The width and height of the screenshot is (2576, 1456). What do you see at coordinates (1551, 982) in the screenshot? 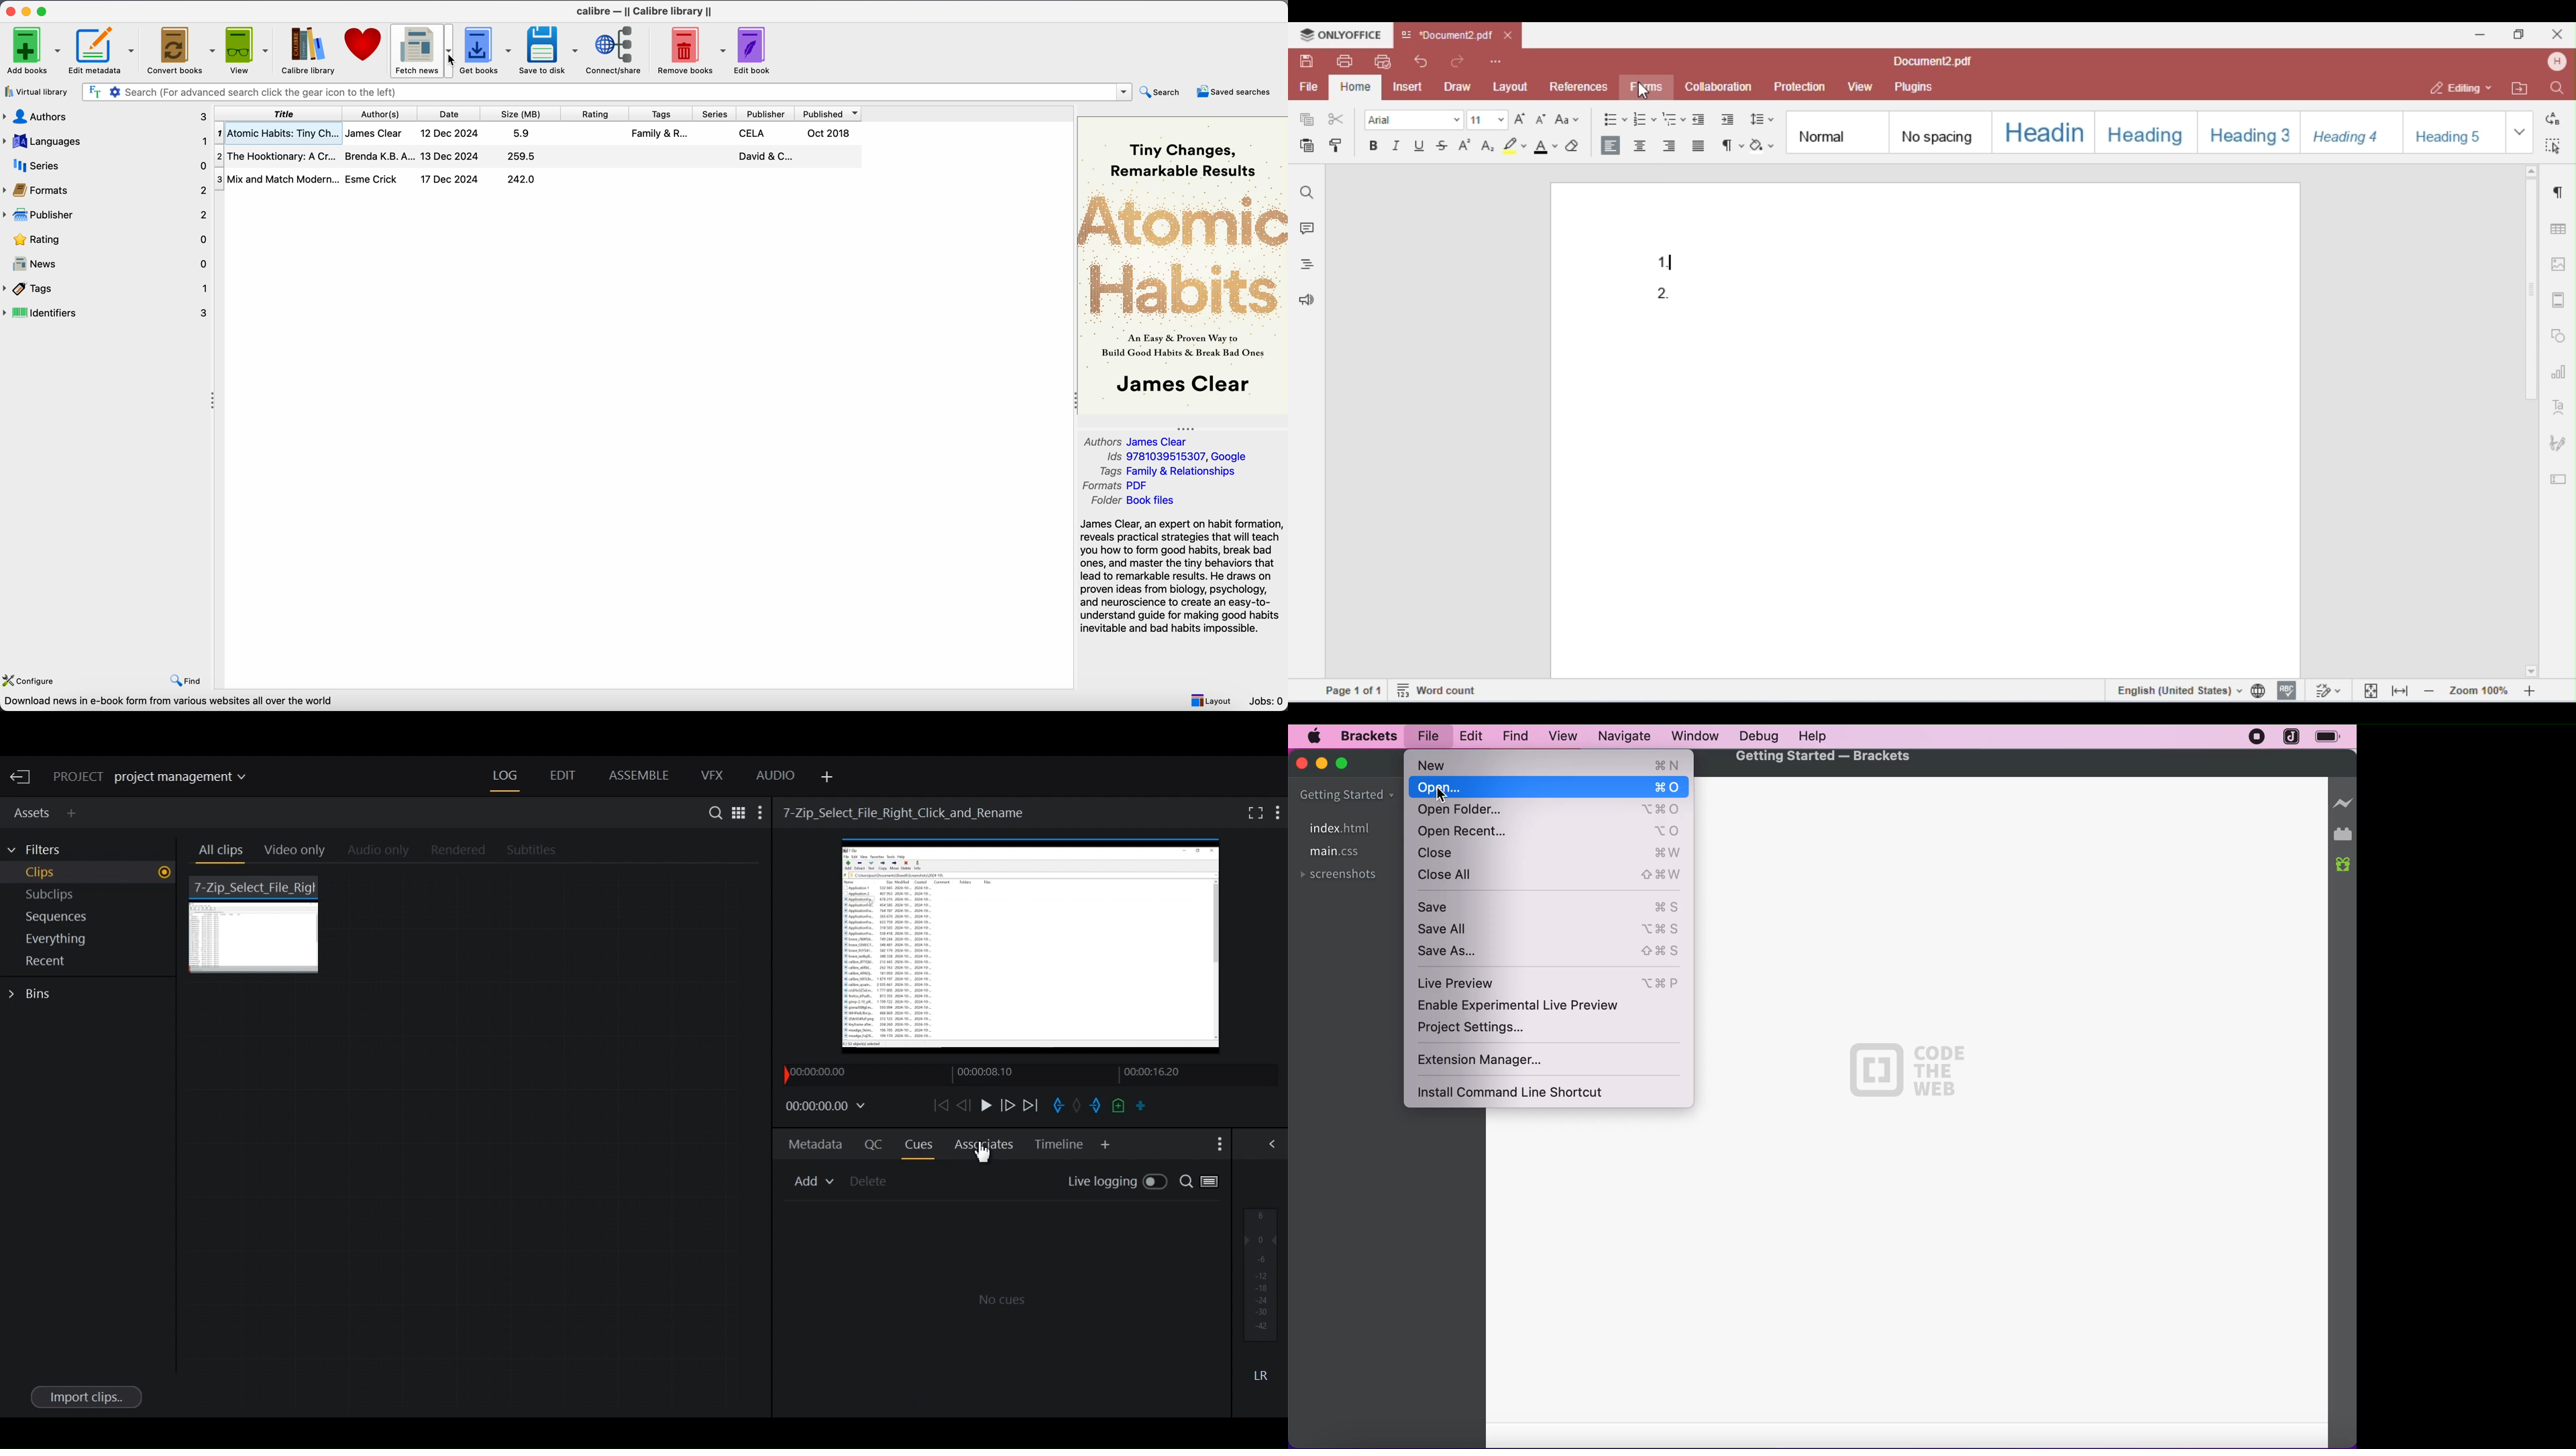
I see `live preview` at bounding box center [1551, 982].